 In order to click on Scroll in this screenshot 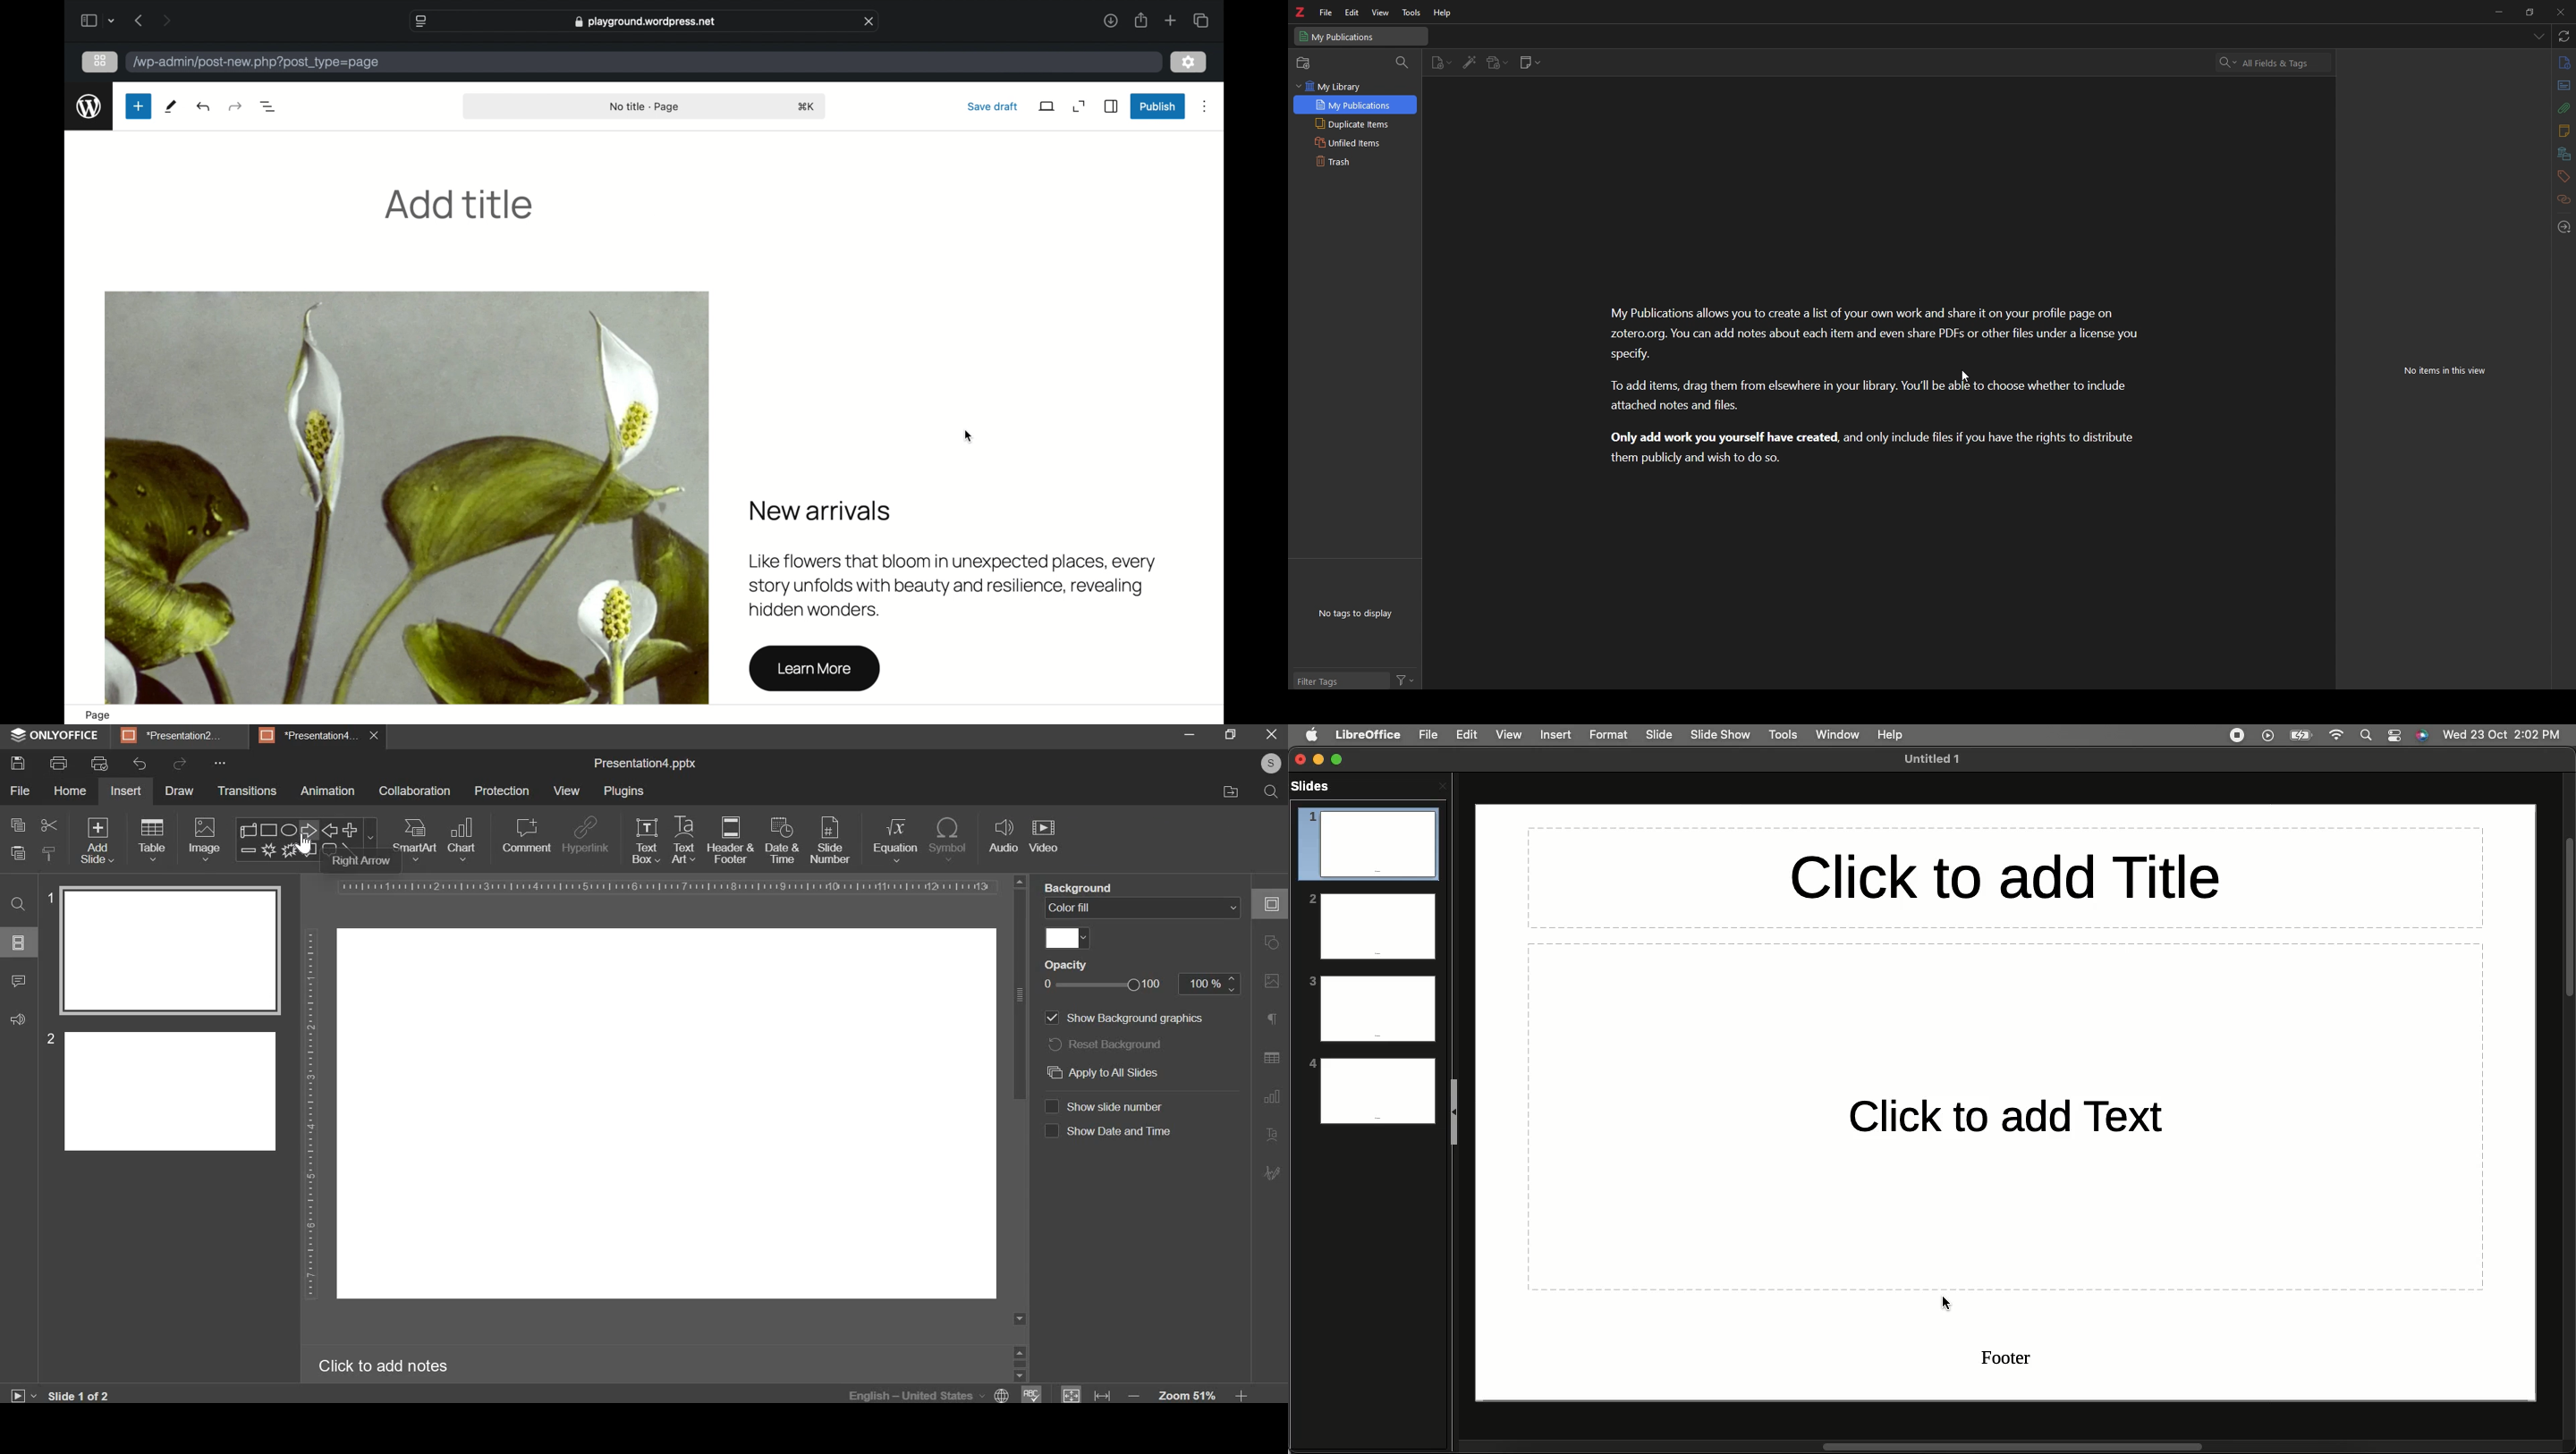, I will do `click(2568, 918)`.